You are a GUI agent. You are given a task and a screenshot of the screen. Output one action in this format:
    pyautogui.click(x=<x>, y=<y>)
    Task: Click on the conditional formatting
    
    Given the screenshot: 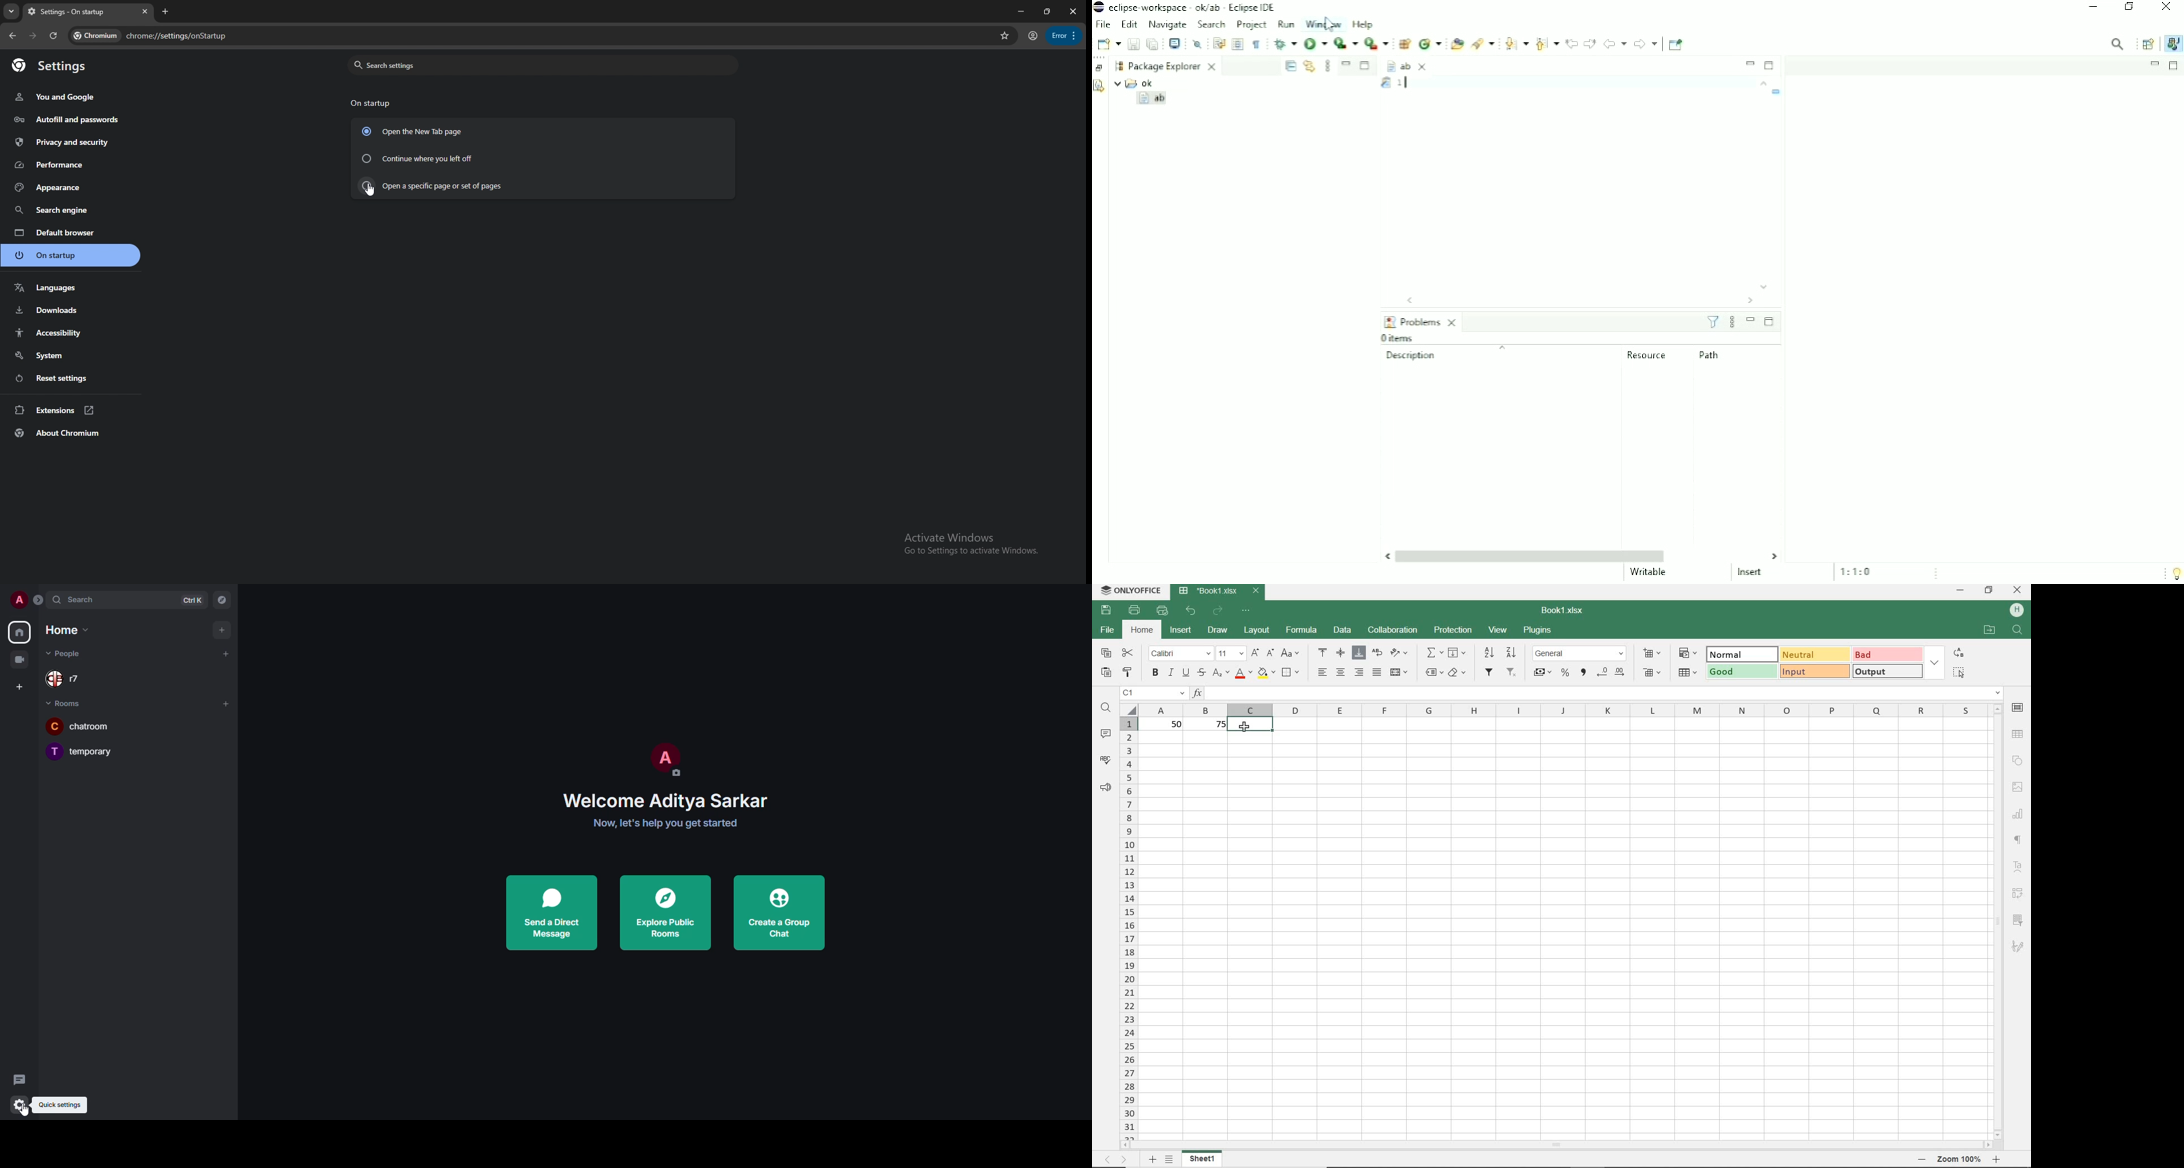 What is the action you would take?
    pyautogui.click(x=1690, y=653)
    